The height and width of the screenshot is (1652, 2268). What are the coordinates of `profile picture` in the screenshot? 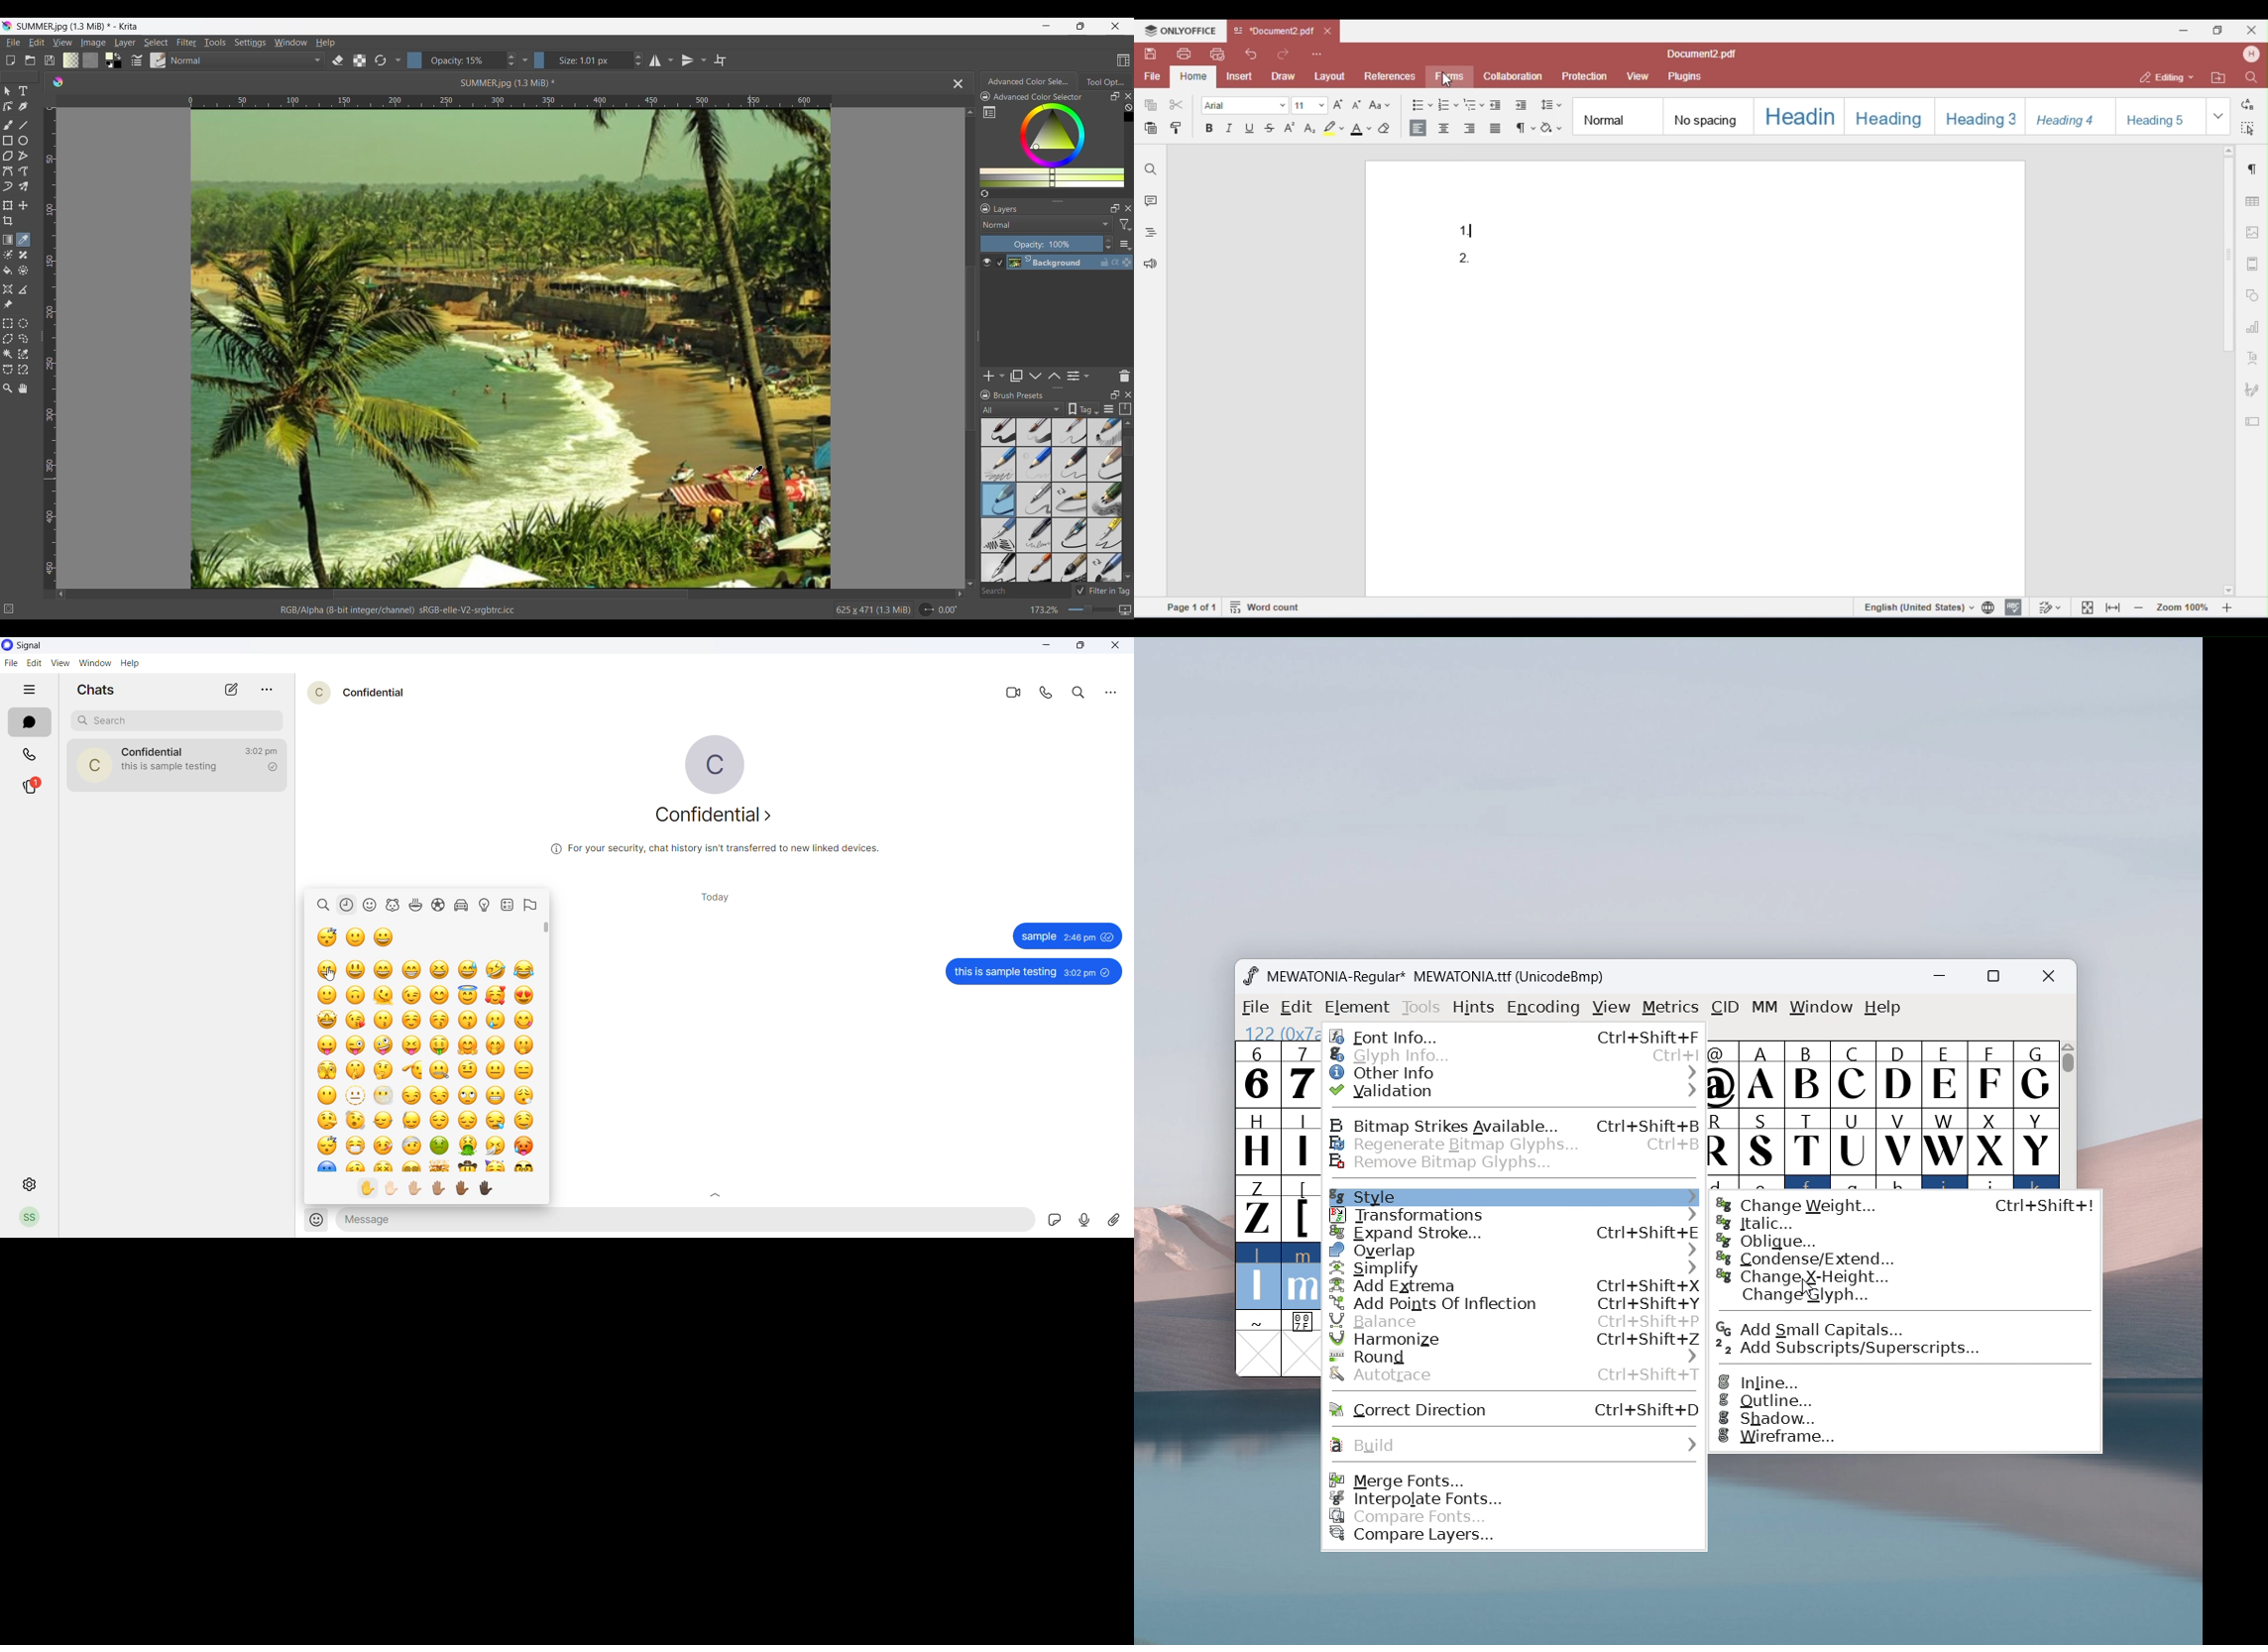 It's located at (720, 765).